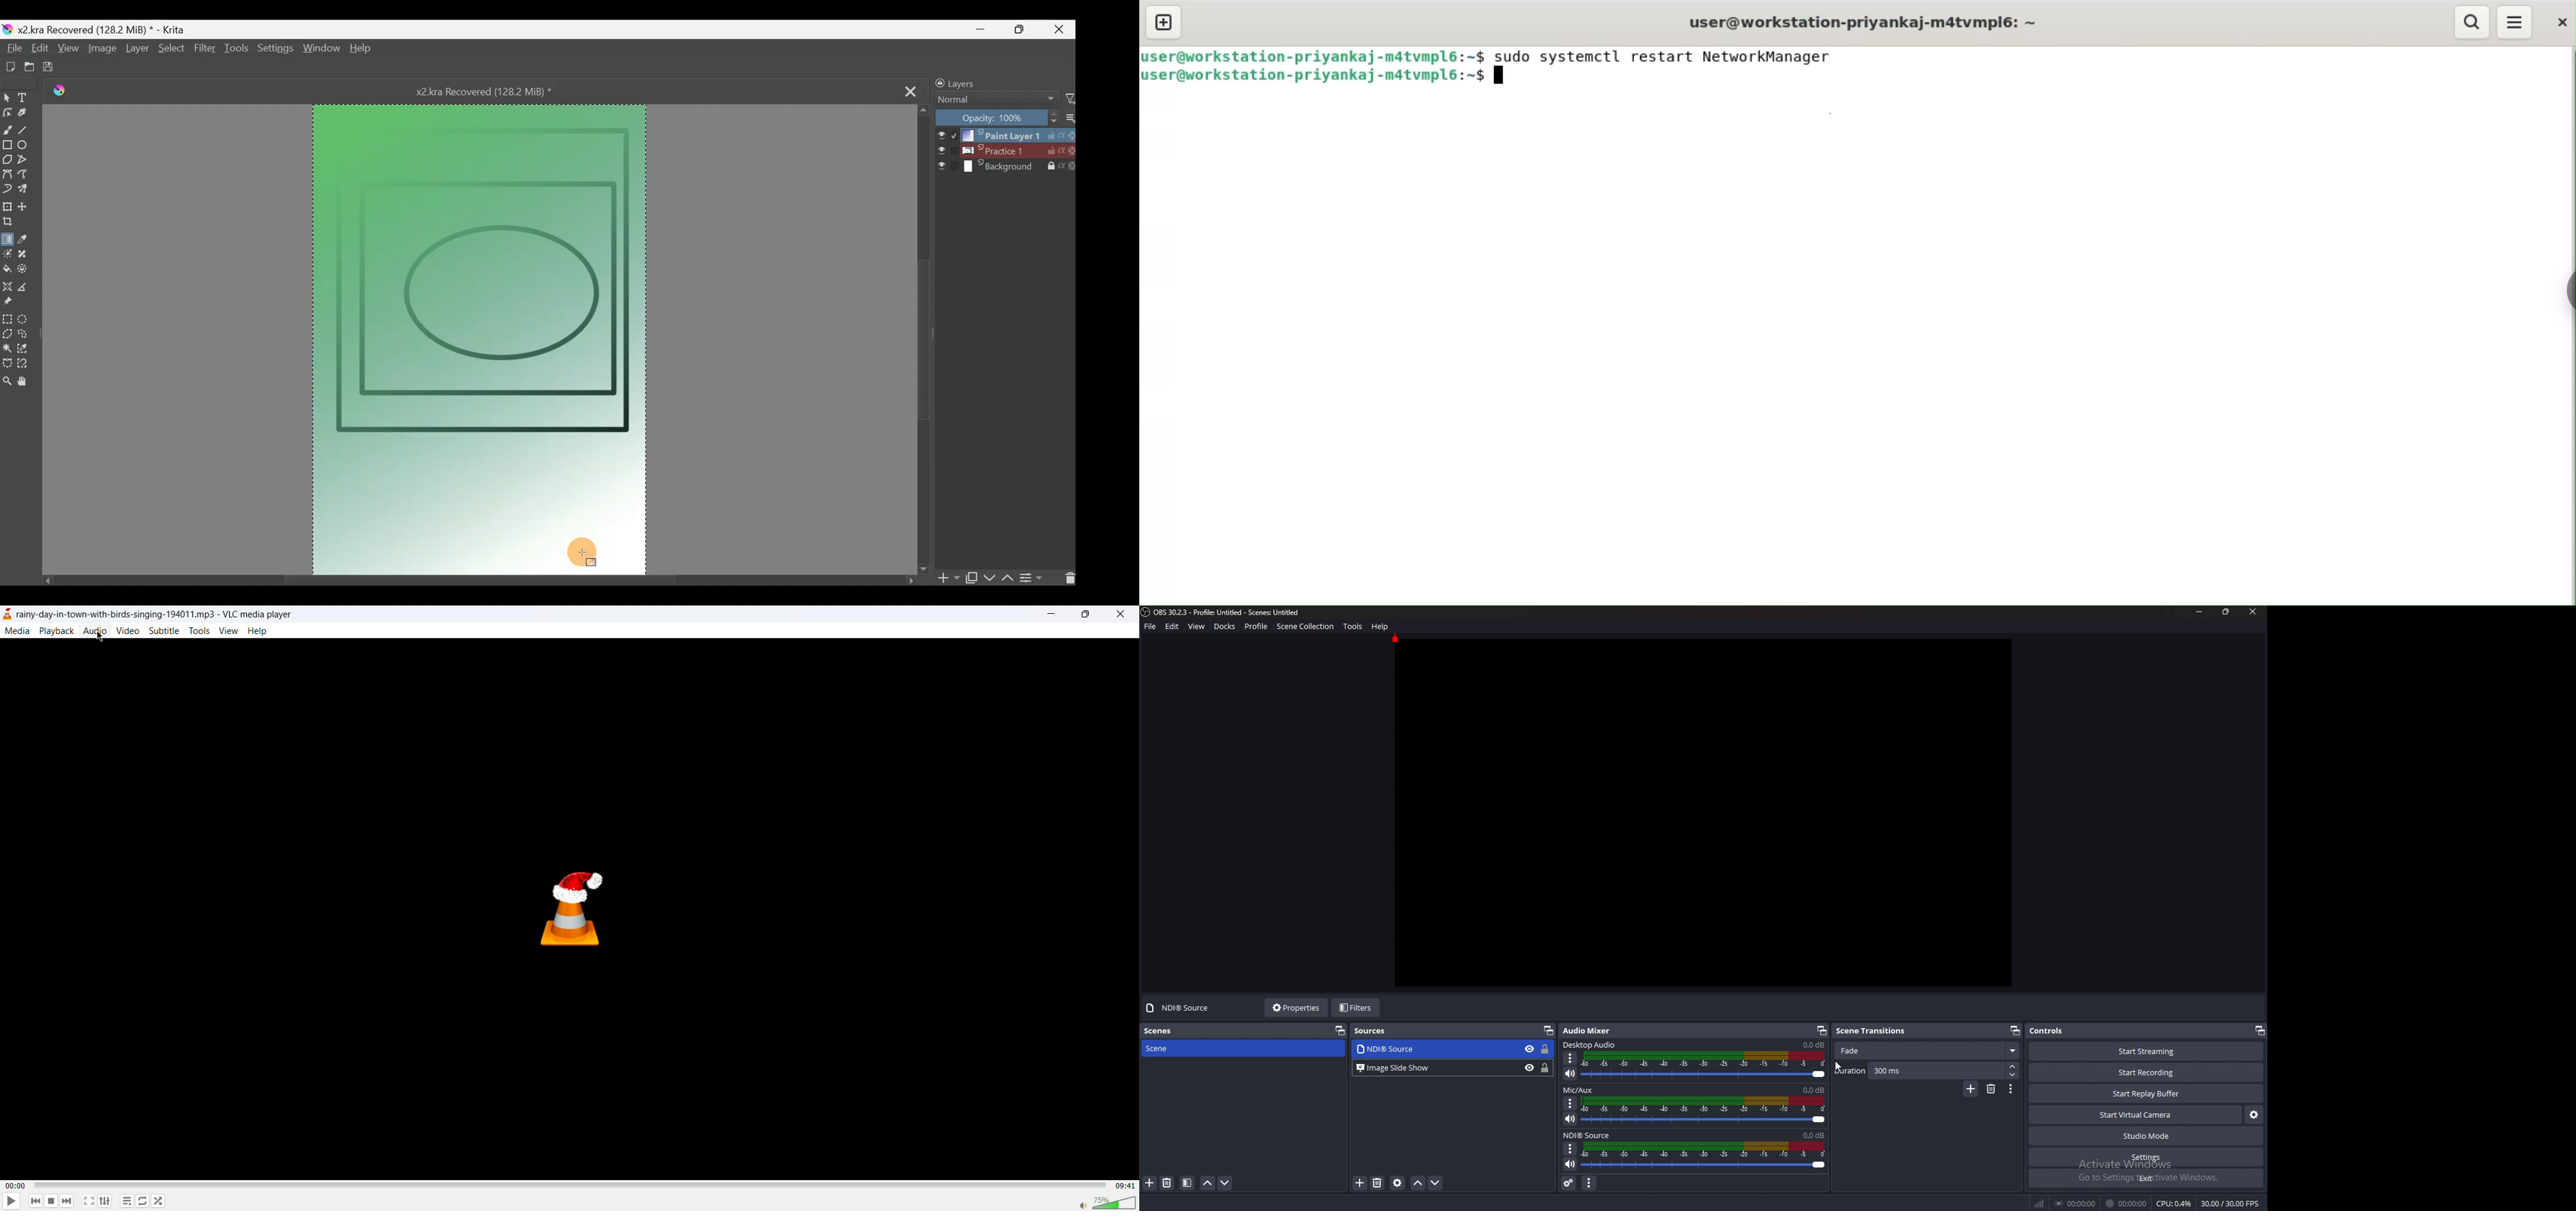  Describe the element at coordinates (1595, 1134) in the screenshot. I see `ndi source` at that location.